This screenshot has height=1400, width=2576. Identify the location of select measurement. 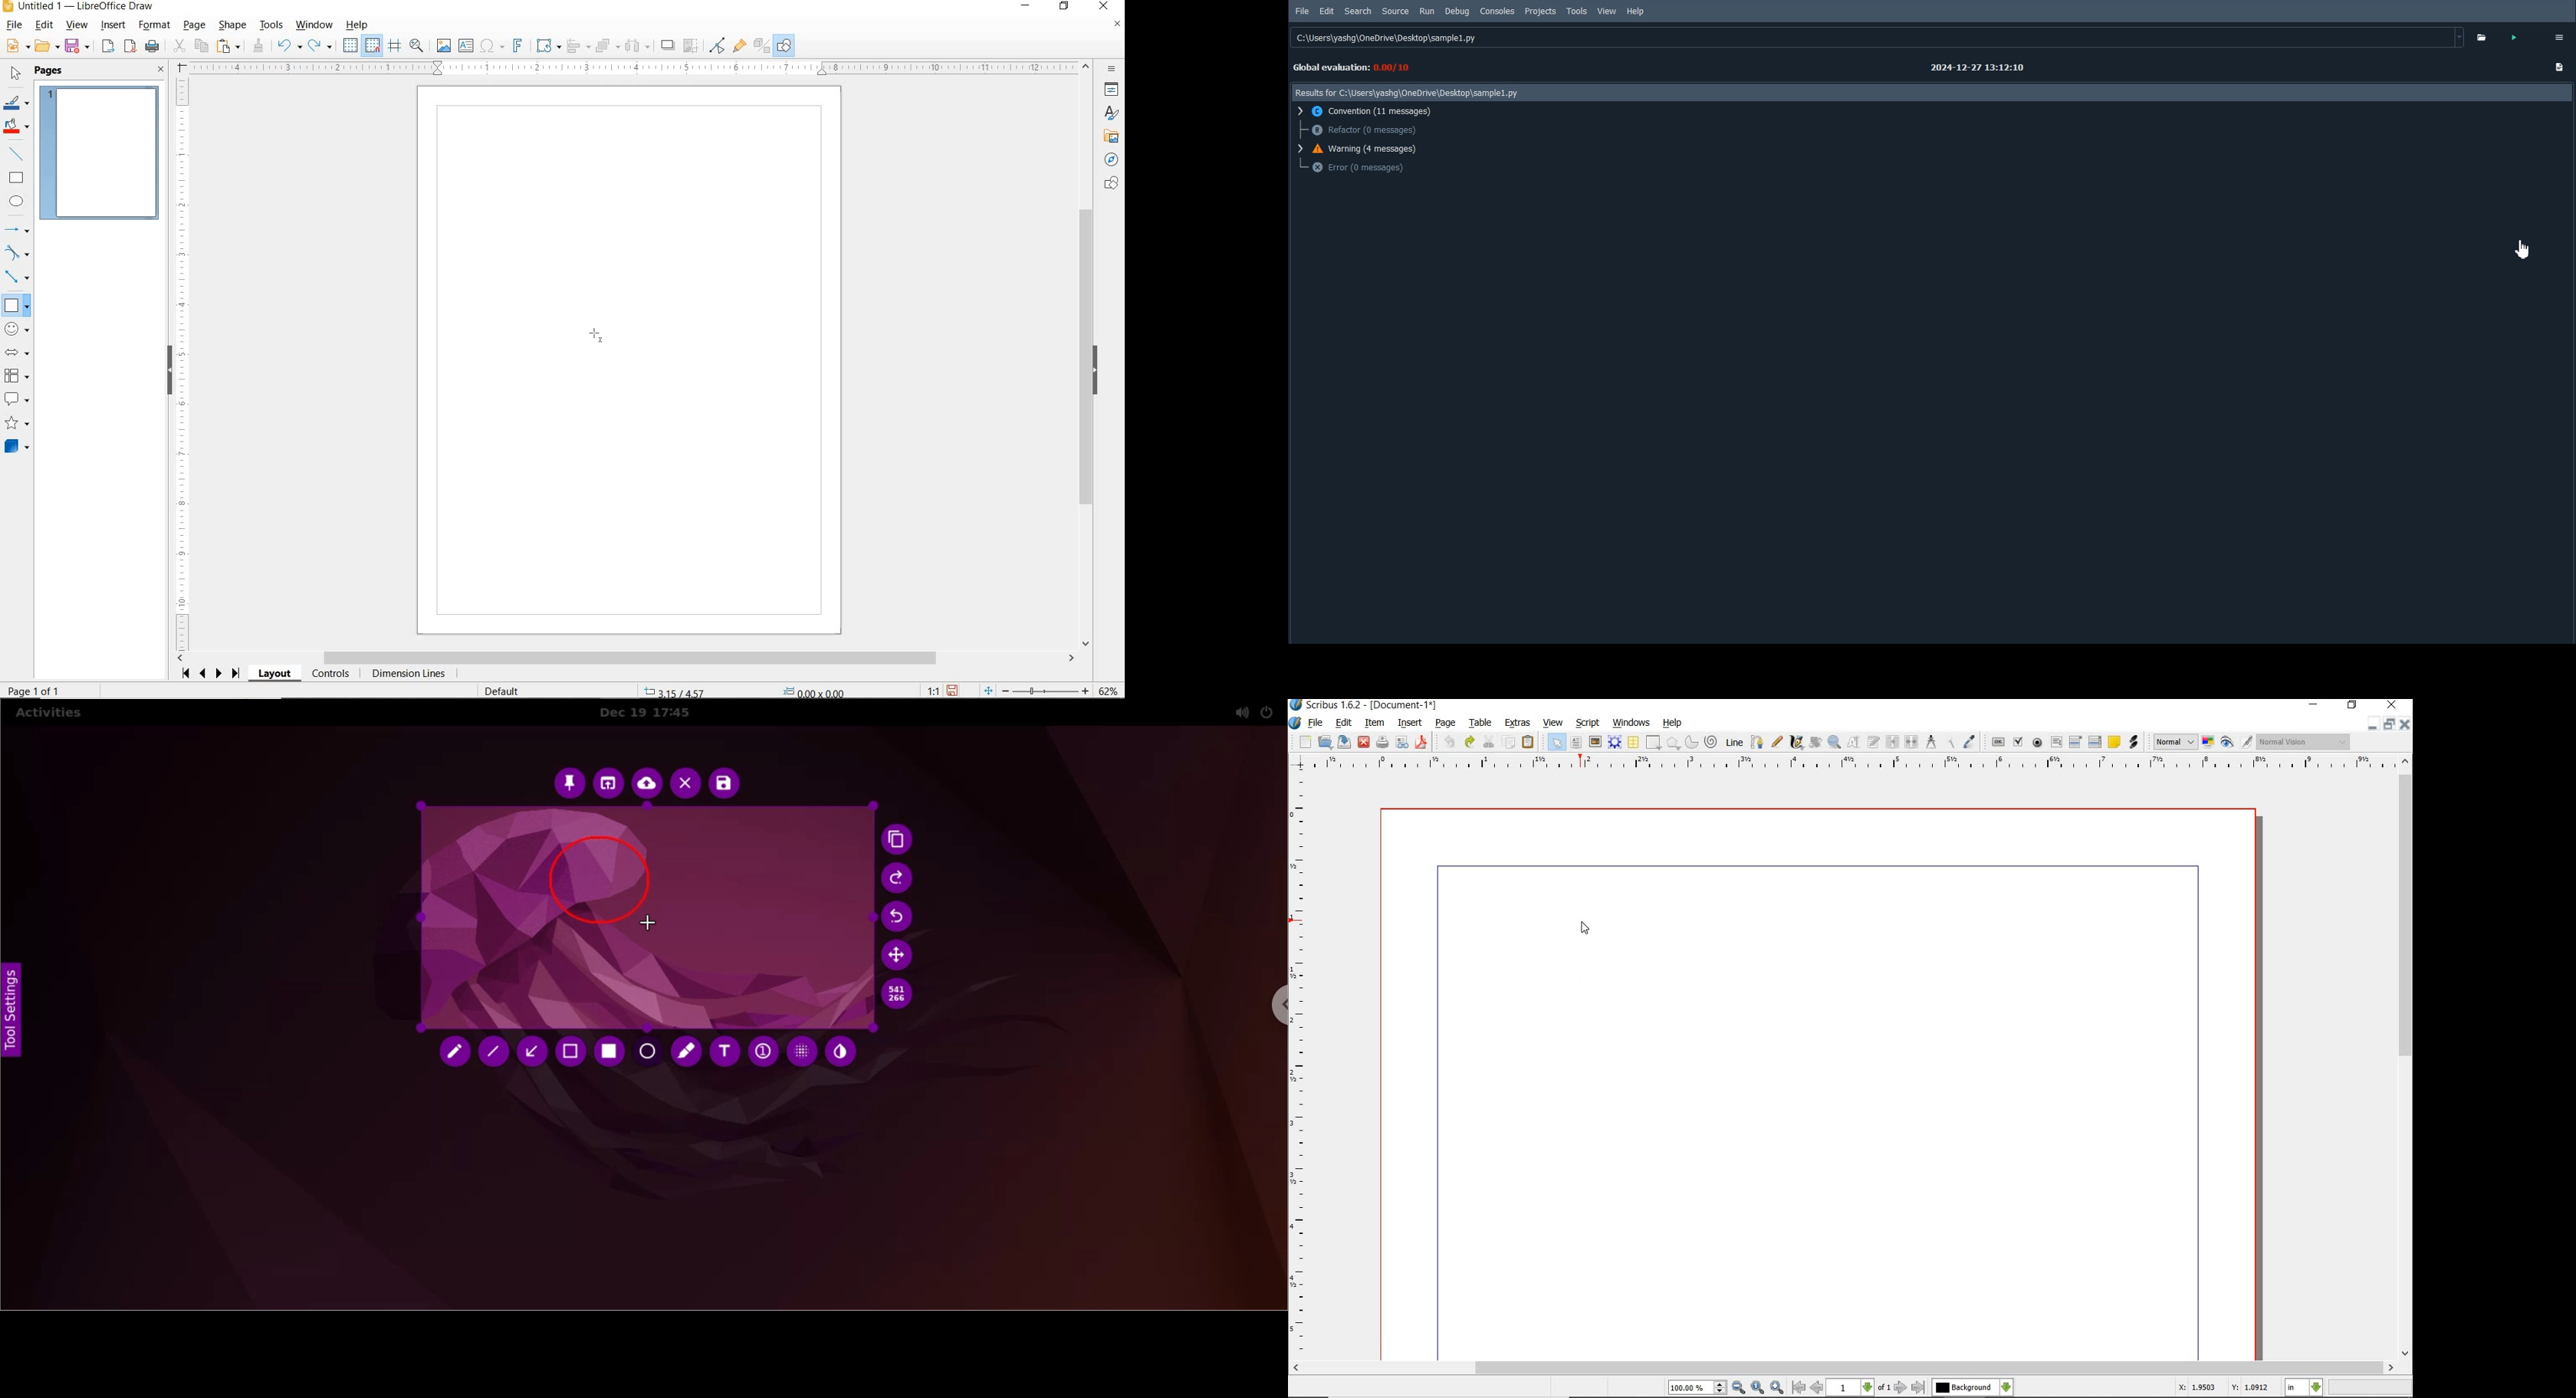
(2305, 1387).